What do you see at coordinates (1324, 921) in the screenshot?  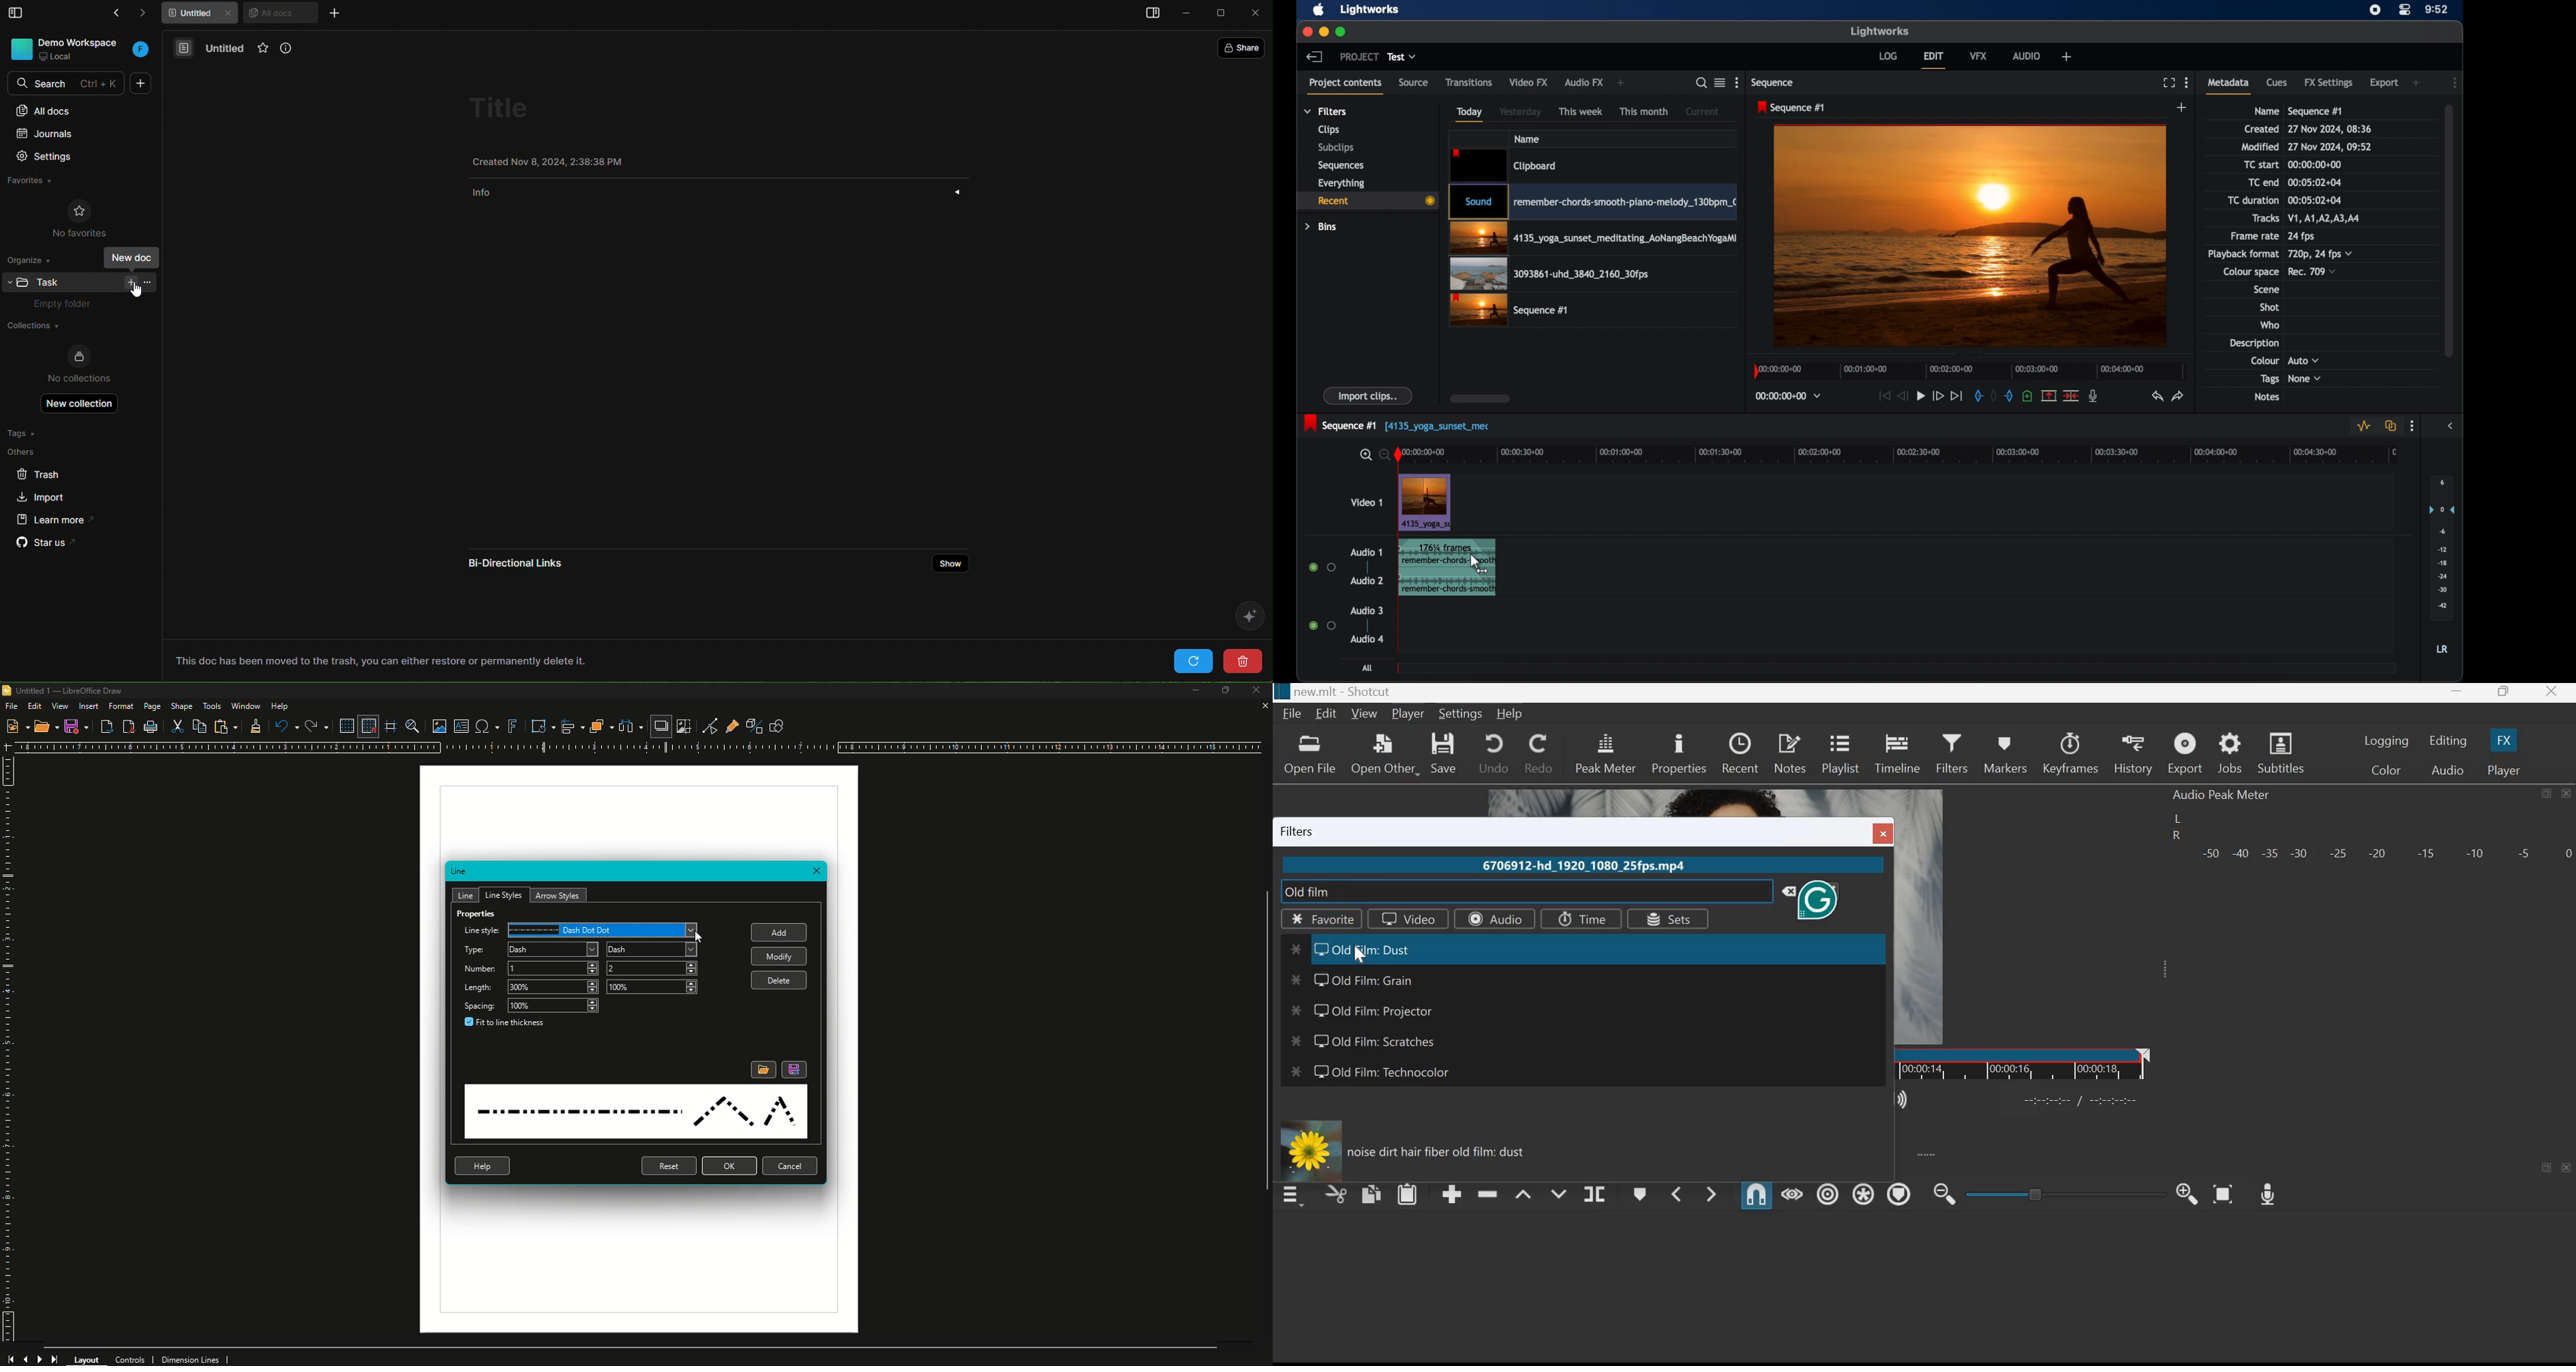 I see `Favorite` at bounding box center [1324, 921].